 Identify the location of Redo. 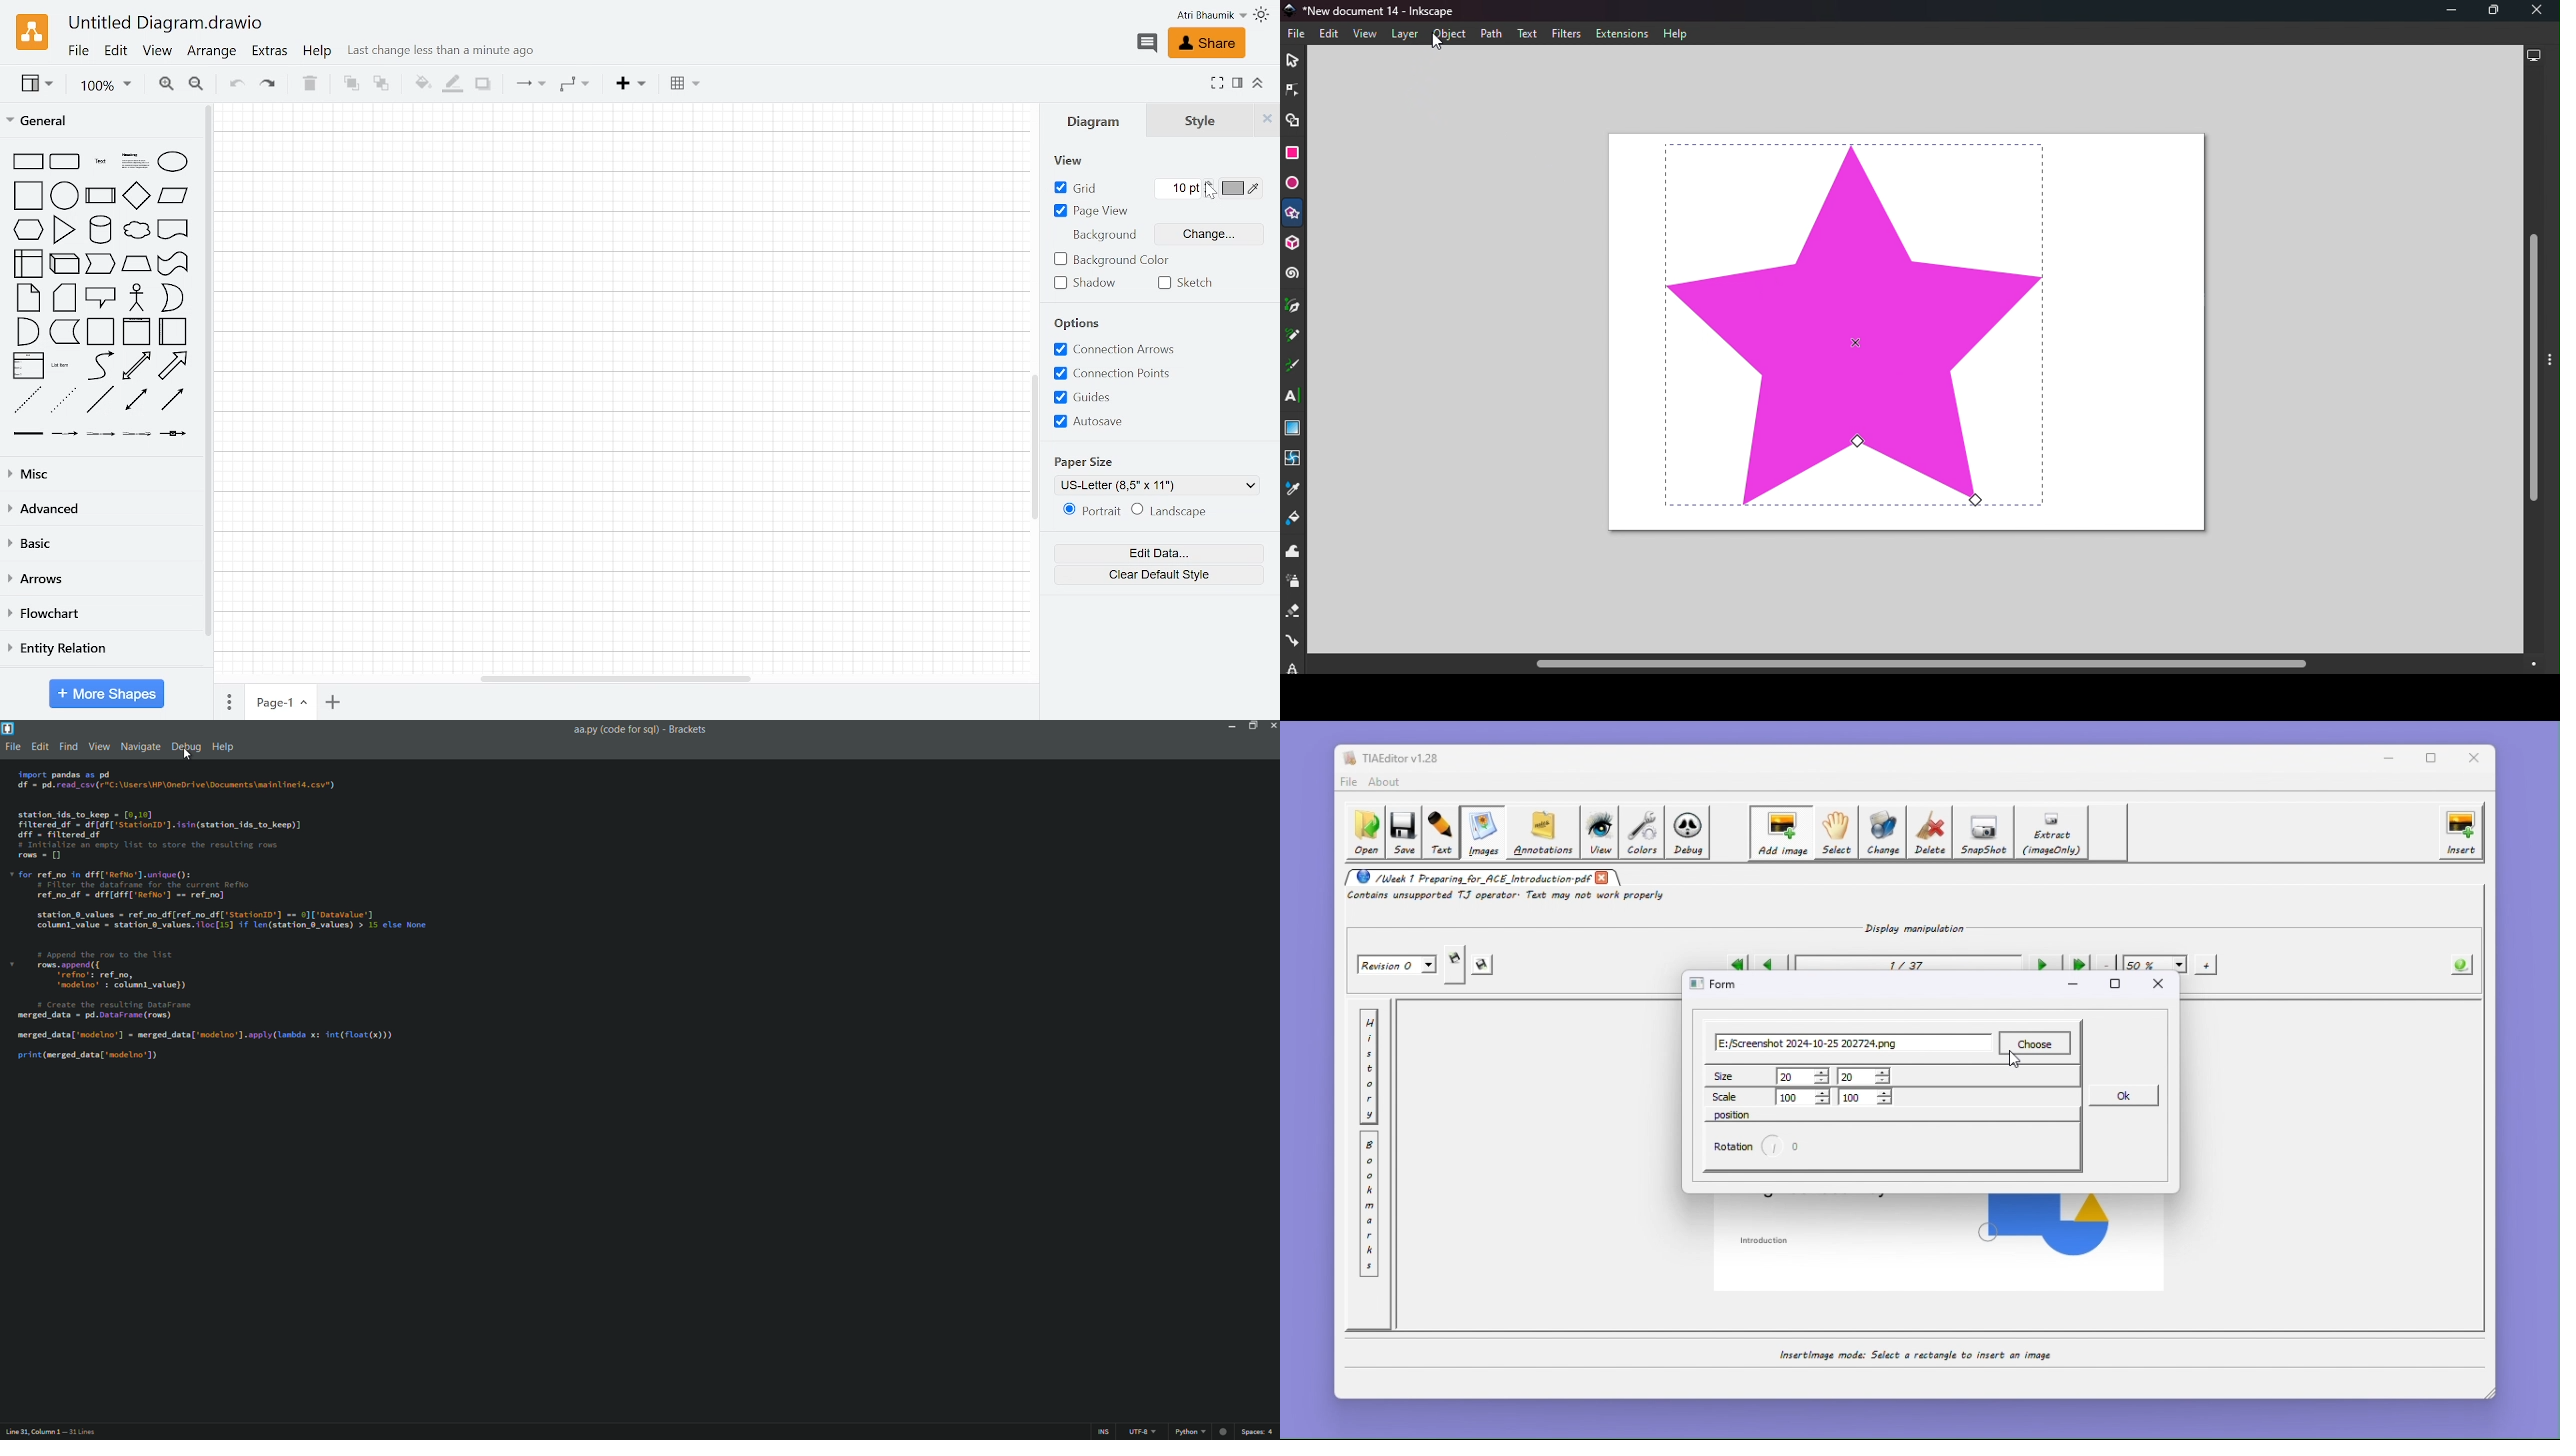
(269, 85).